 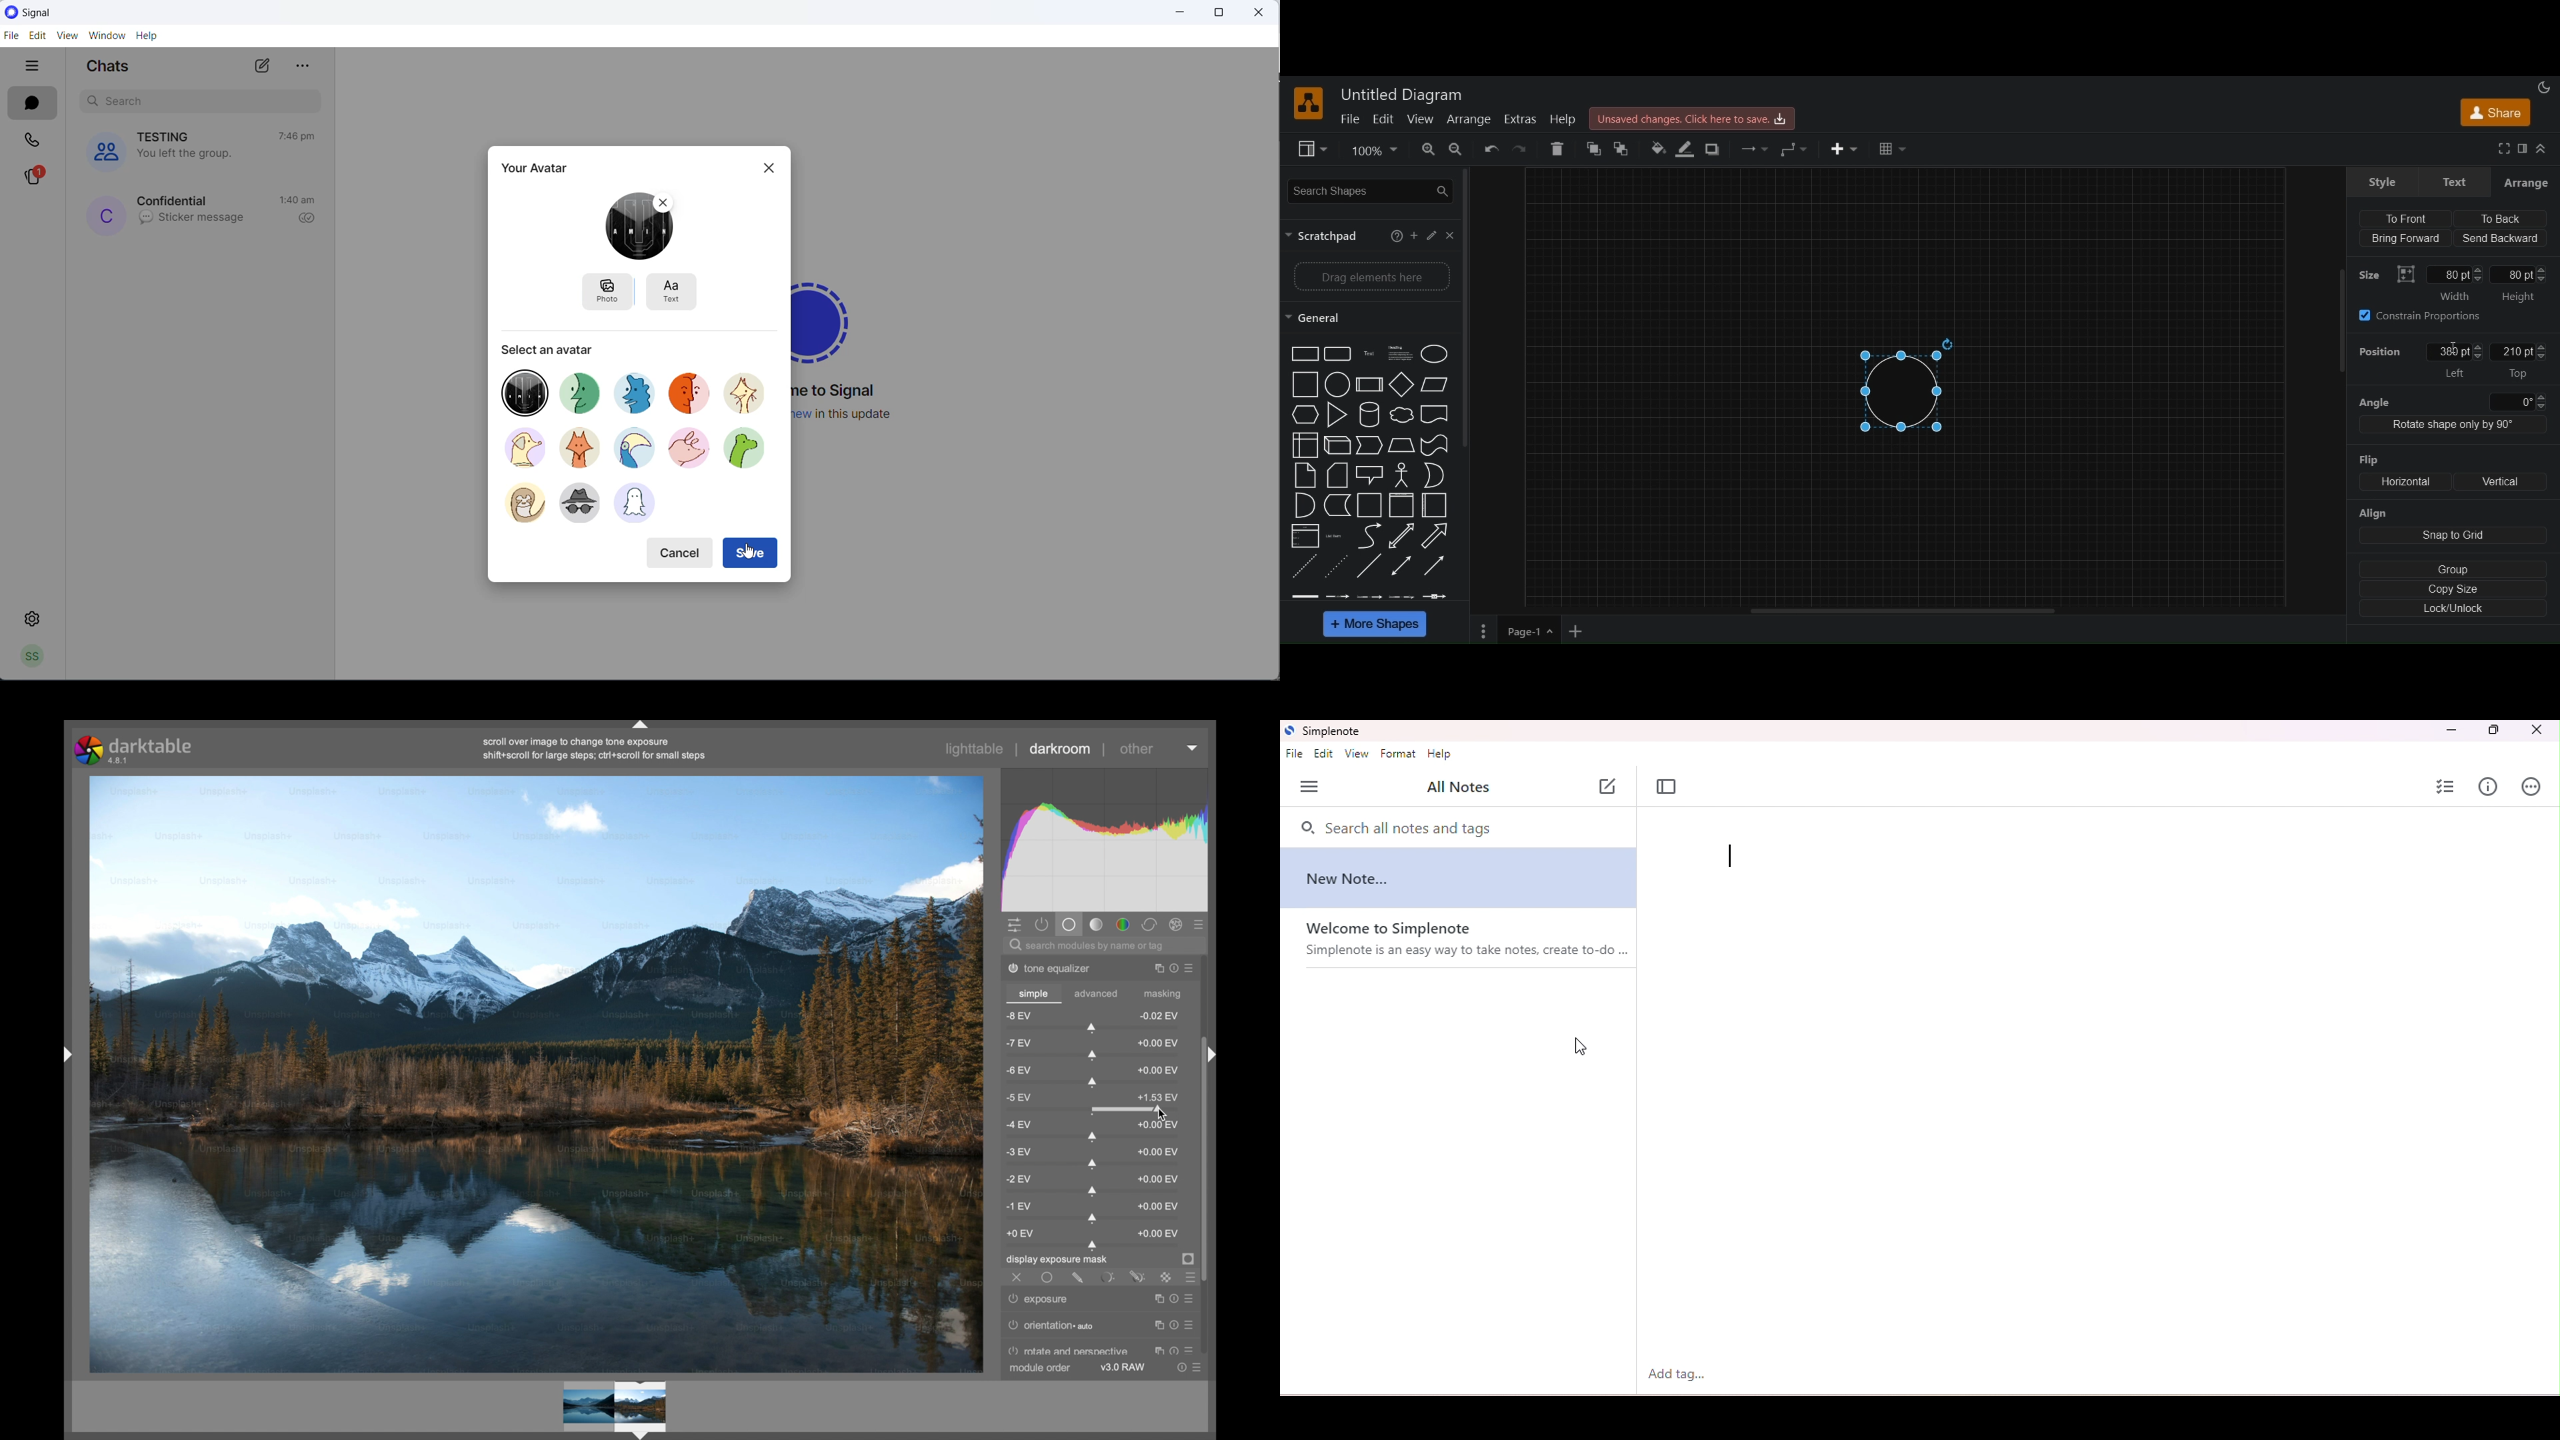 What do you see at coordinates (1481, 633) in the screenshot?
I see `pages` at bounding box center [1481, 633].